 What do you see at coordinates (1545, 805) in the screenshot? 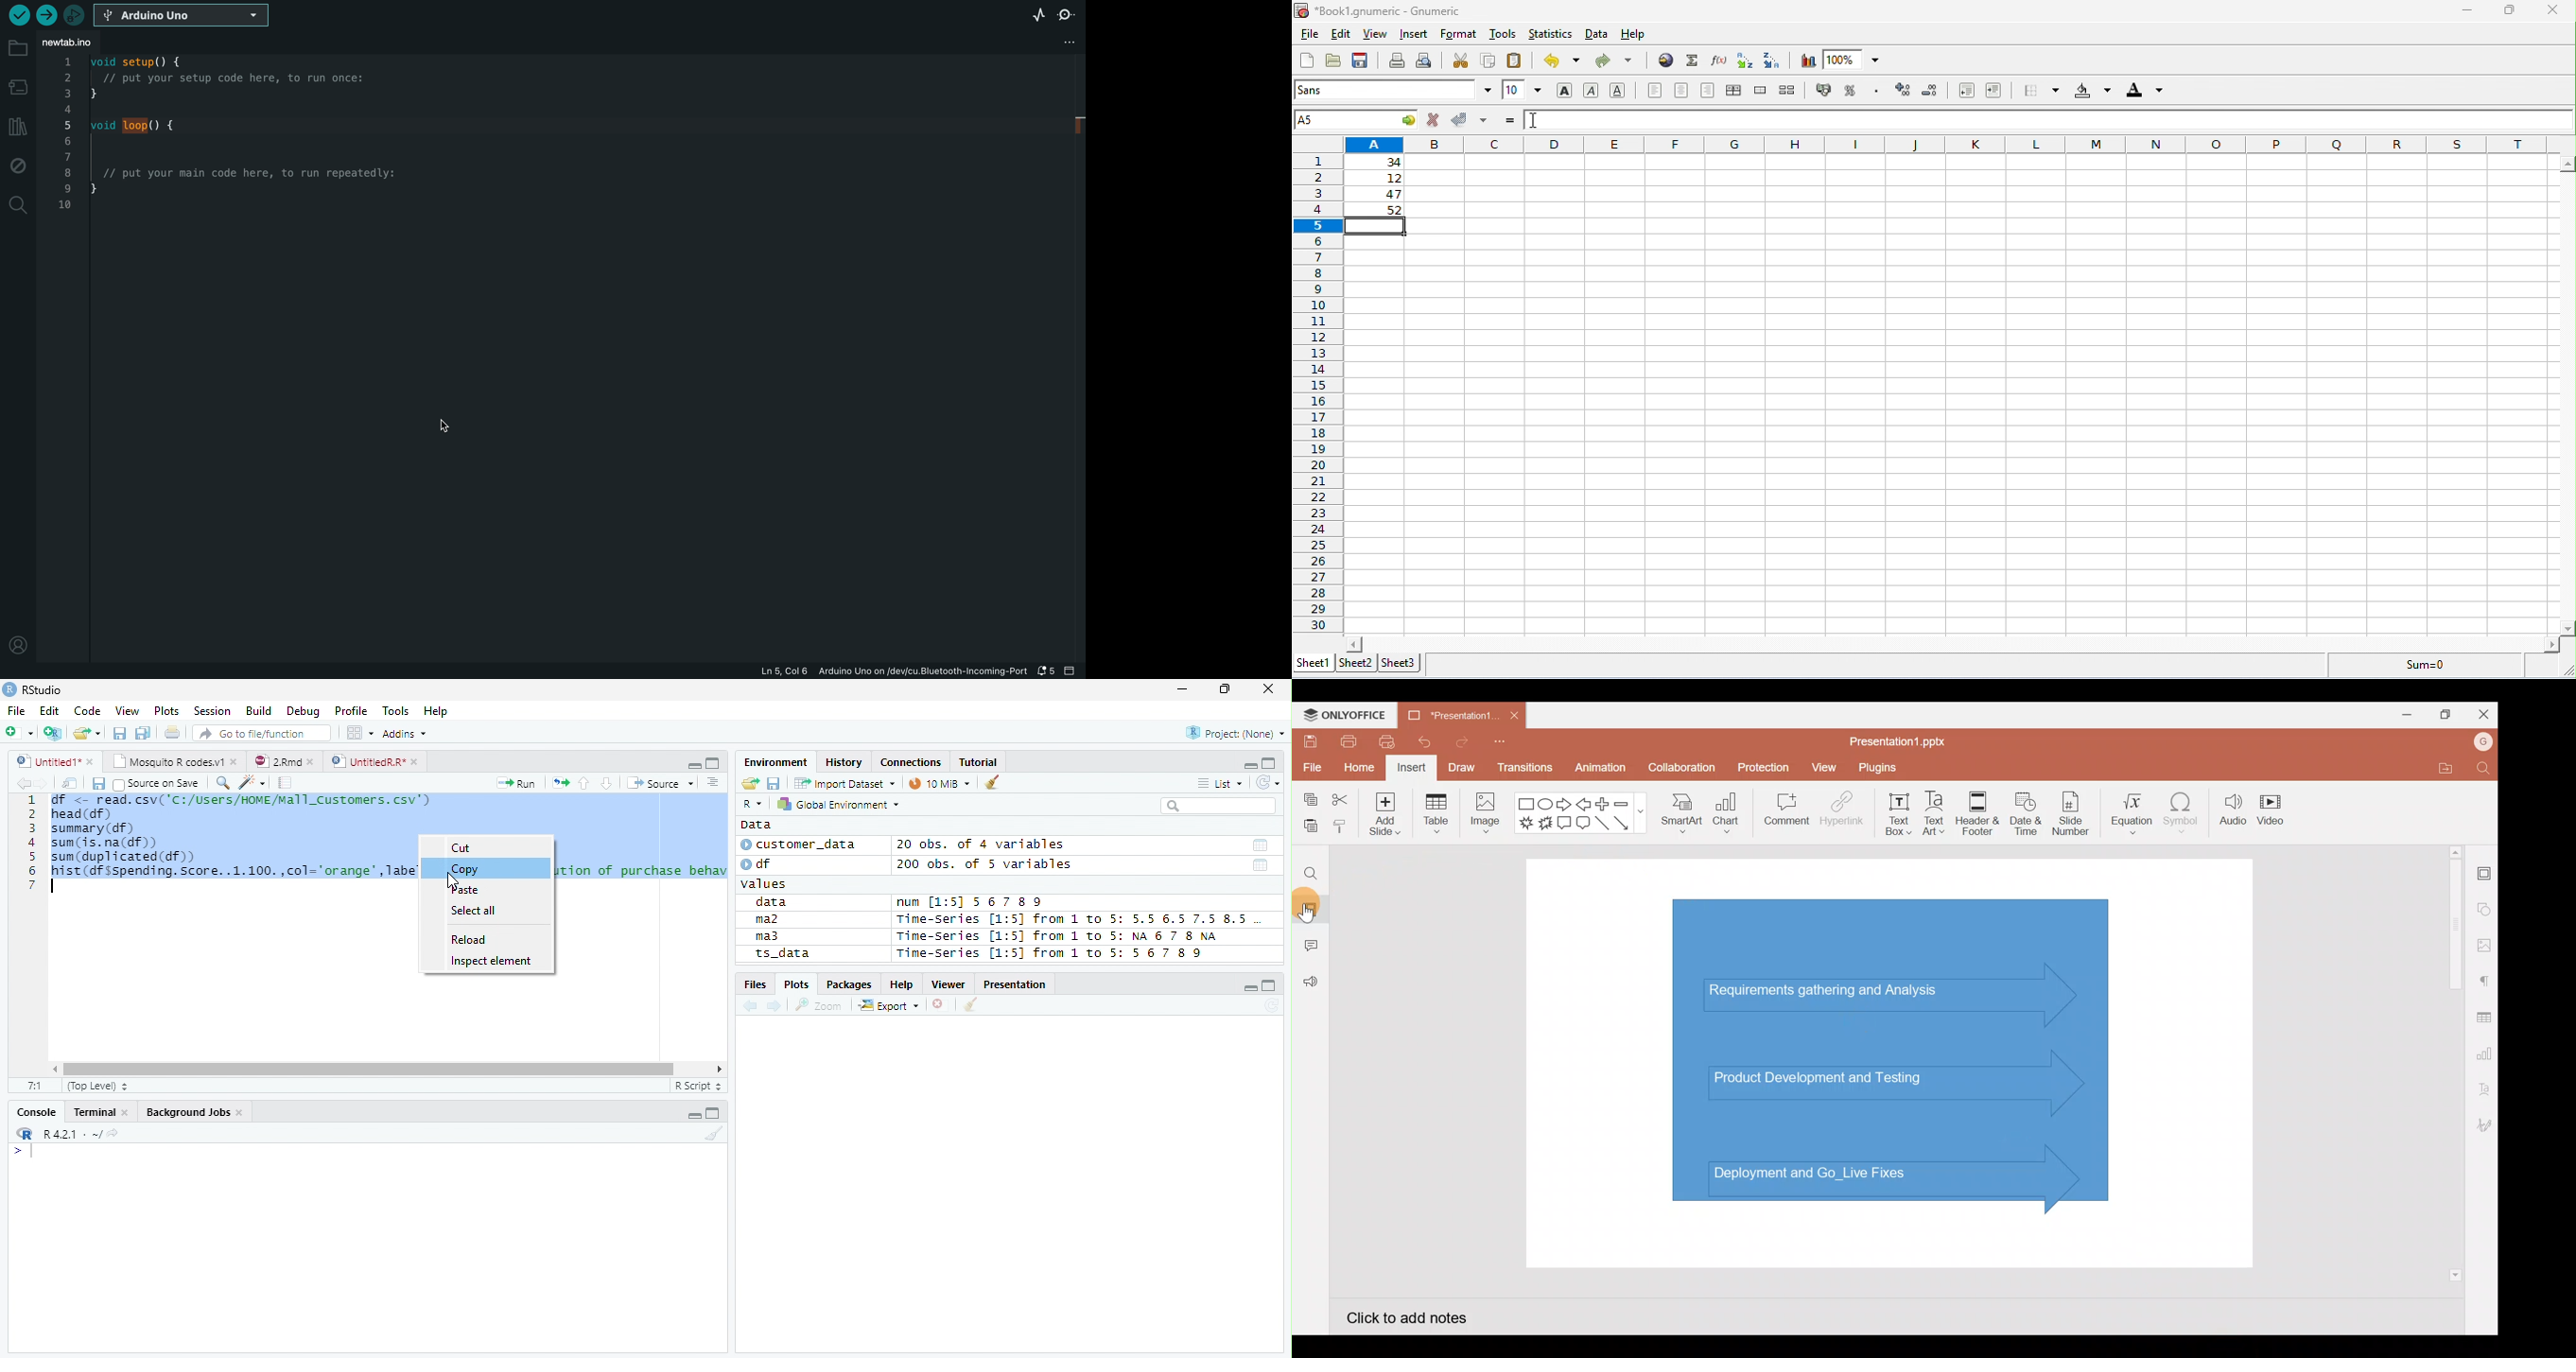
I see `Ellipse` at bounding box center [1545, 805].